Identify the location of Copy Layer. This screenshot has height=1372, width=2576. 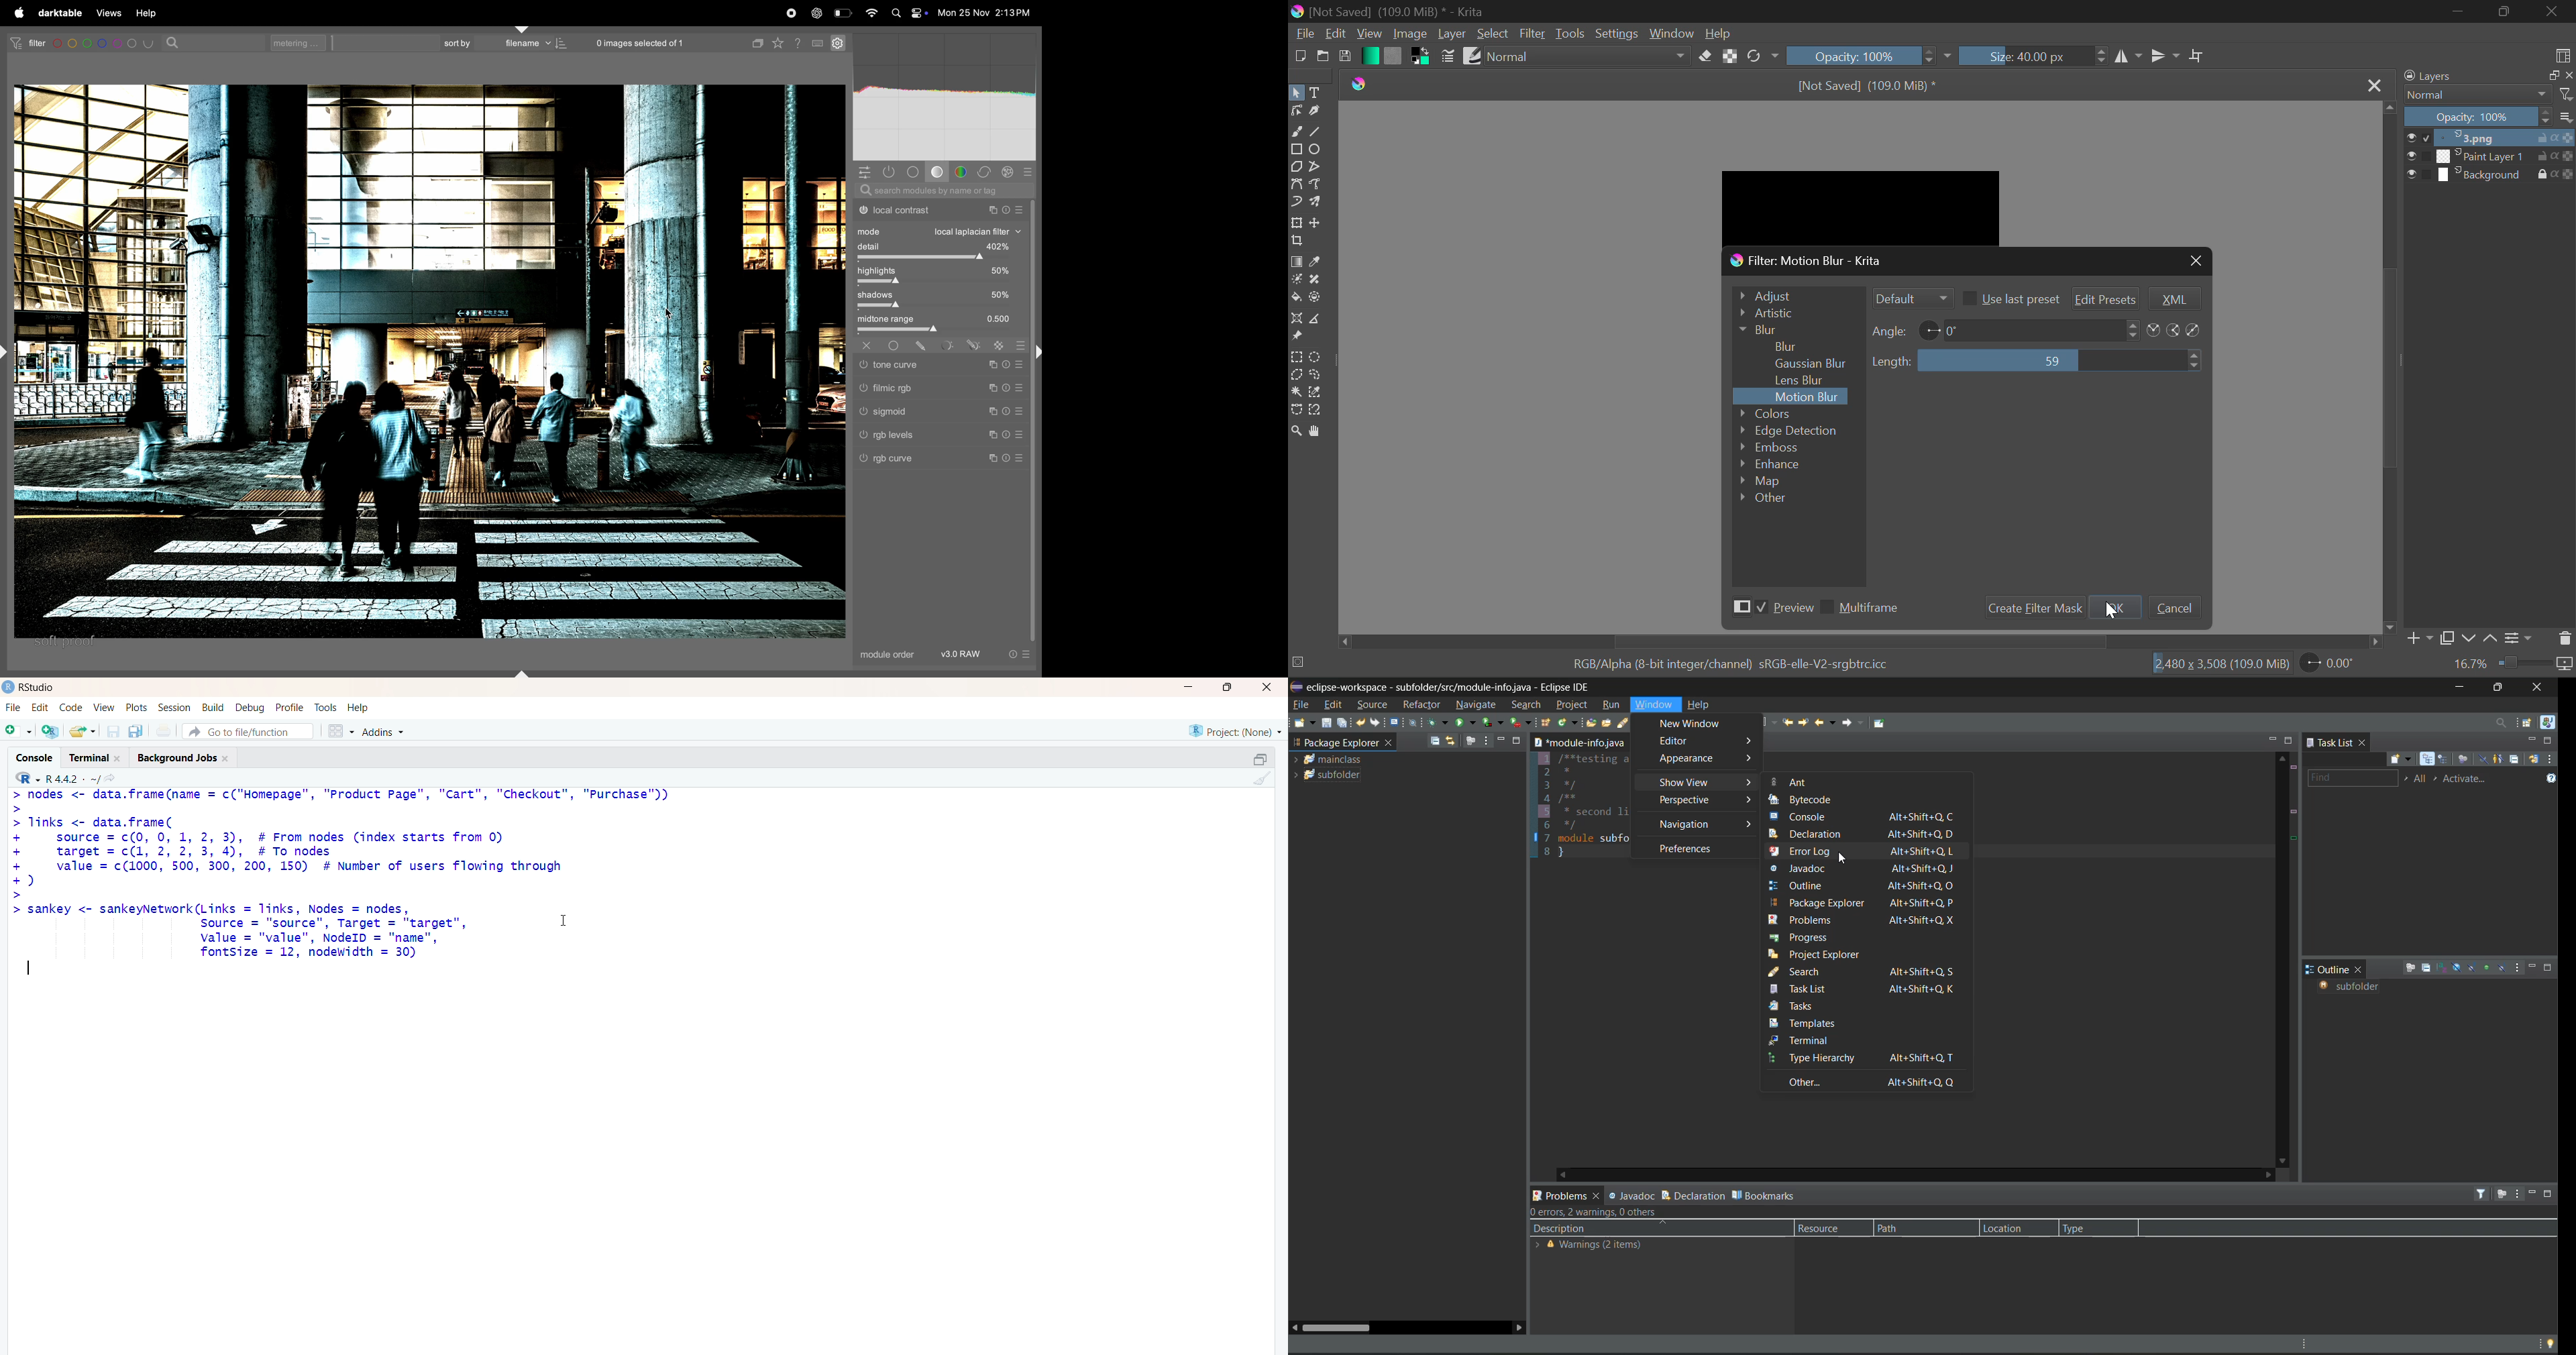
(2447, 638).